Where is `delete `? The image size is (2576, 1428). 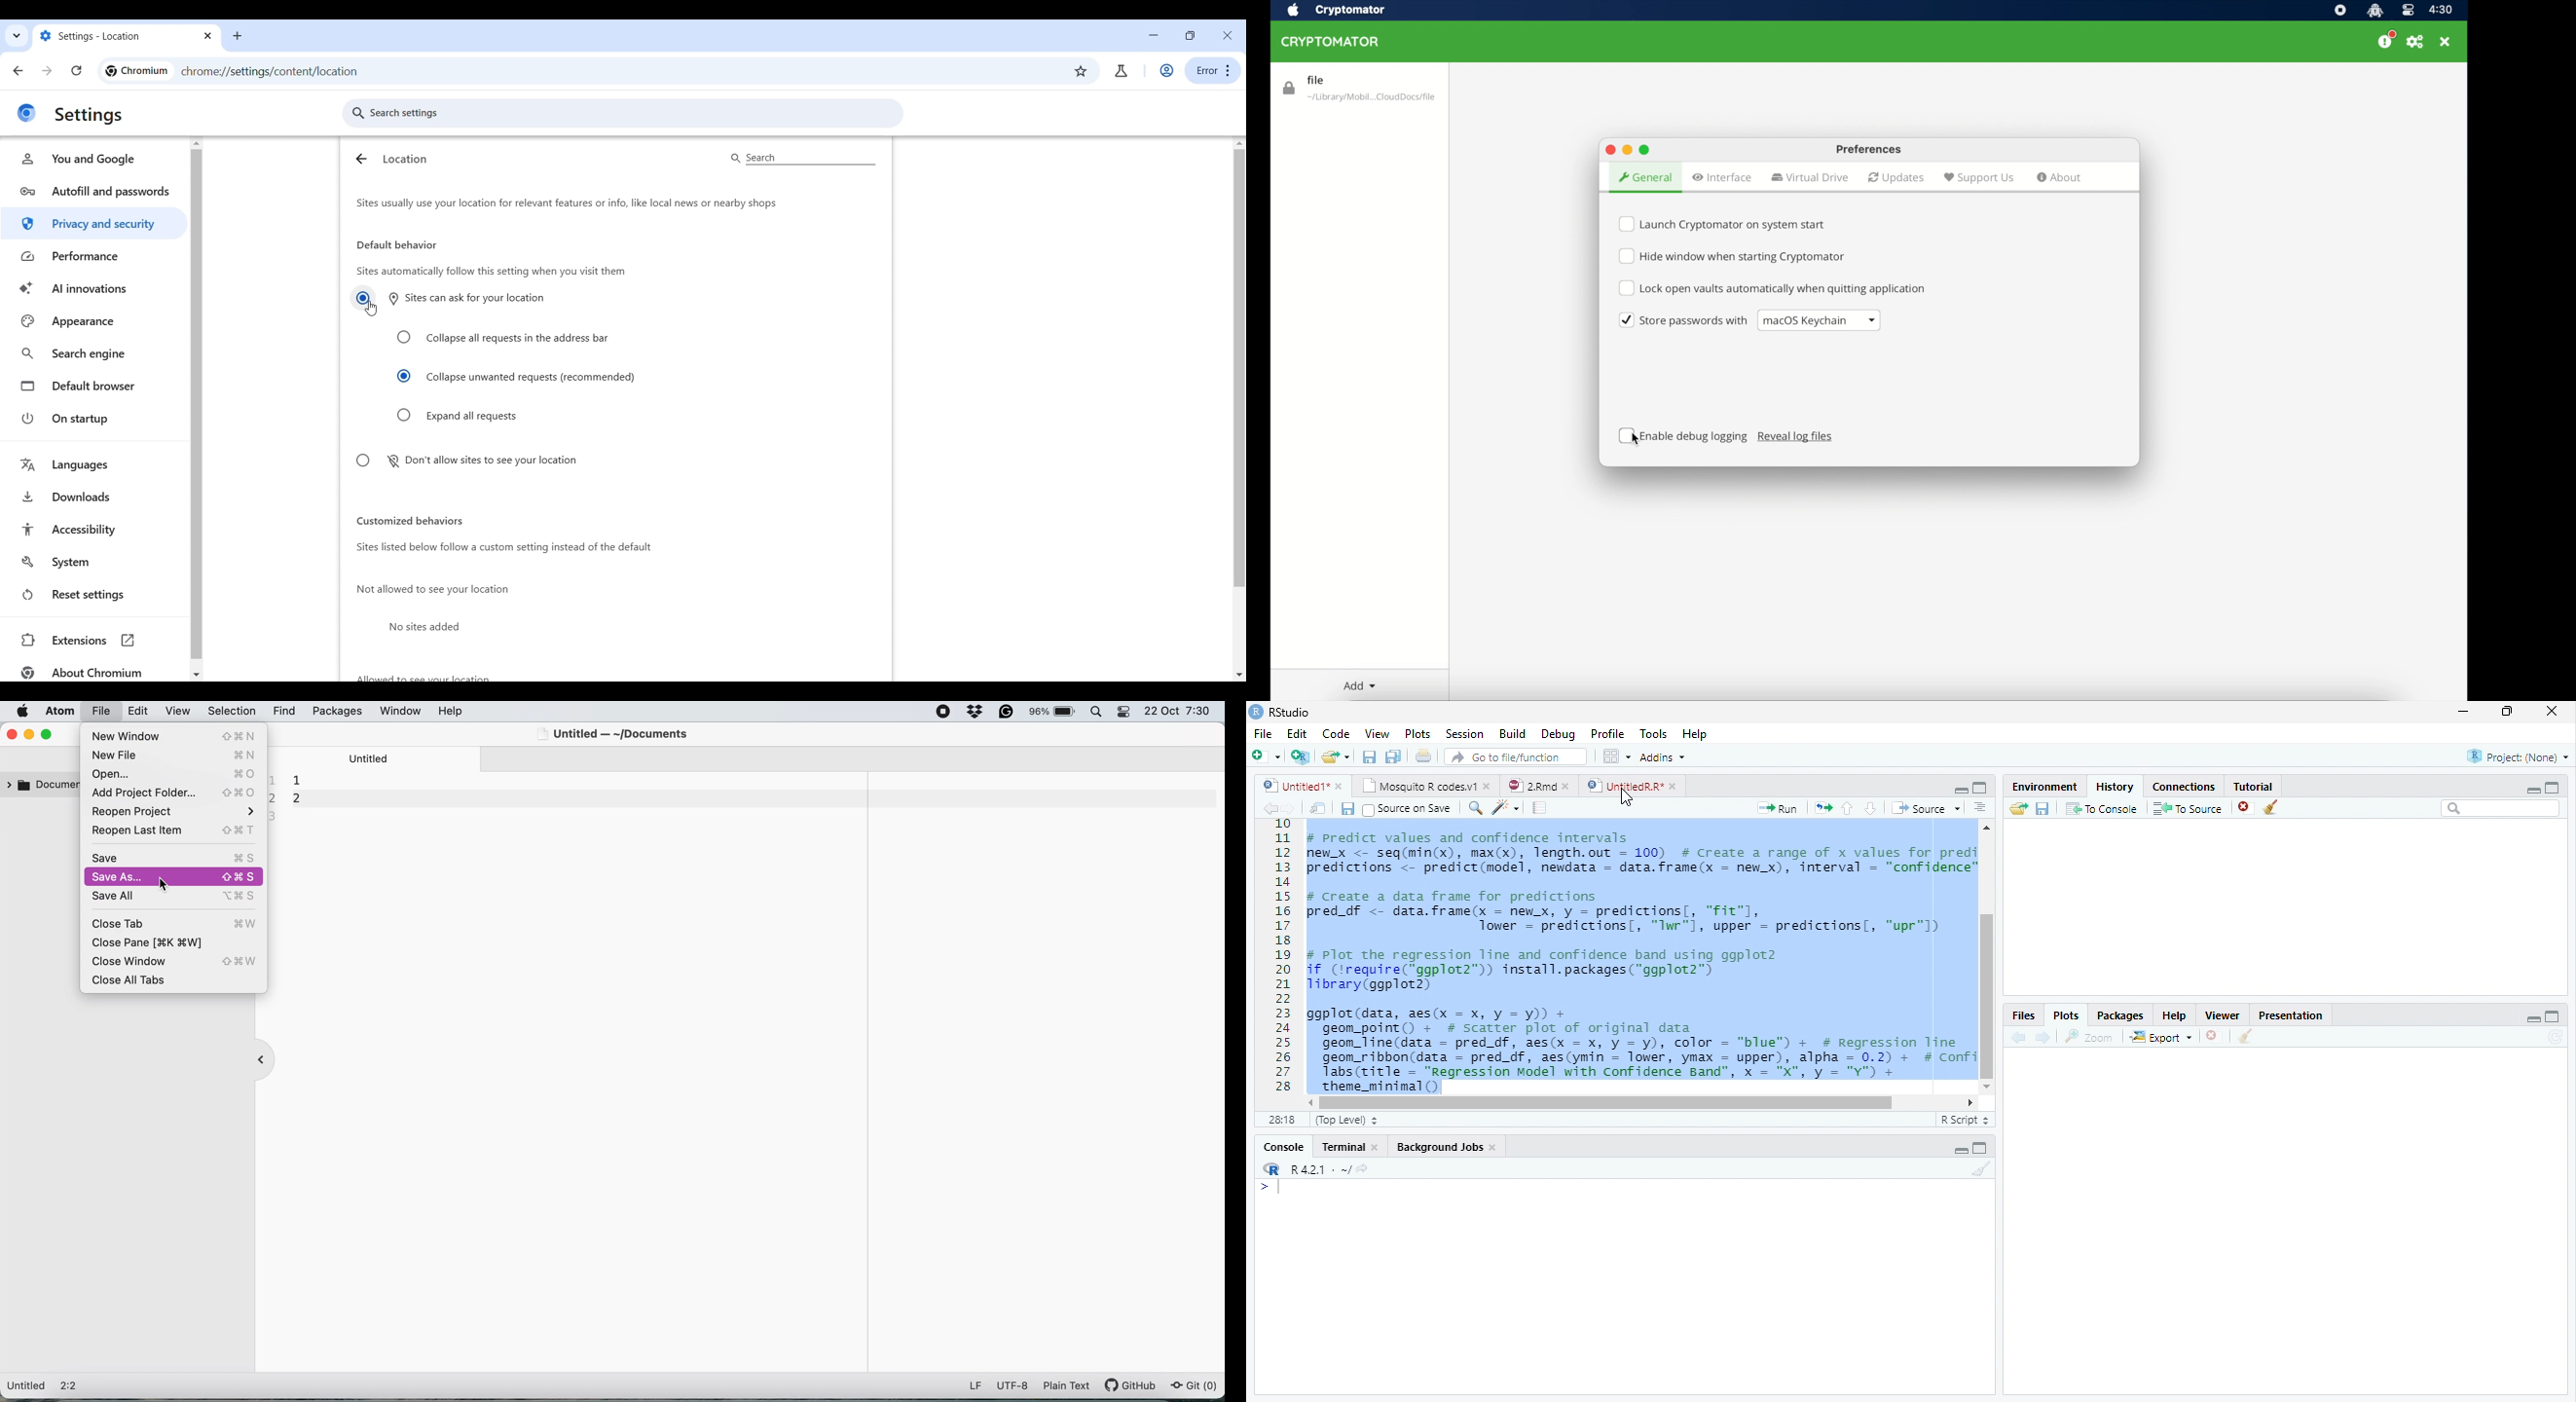
delete  is located at coordinates (2243, 806).